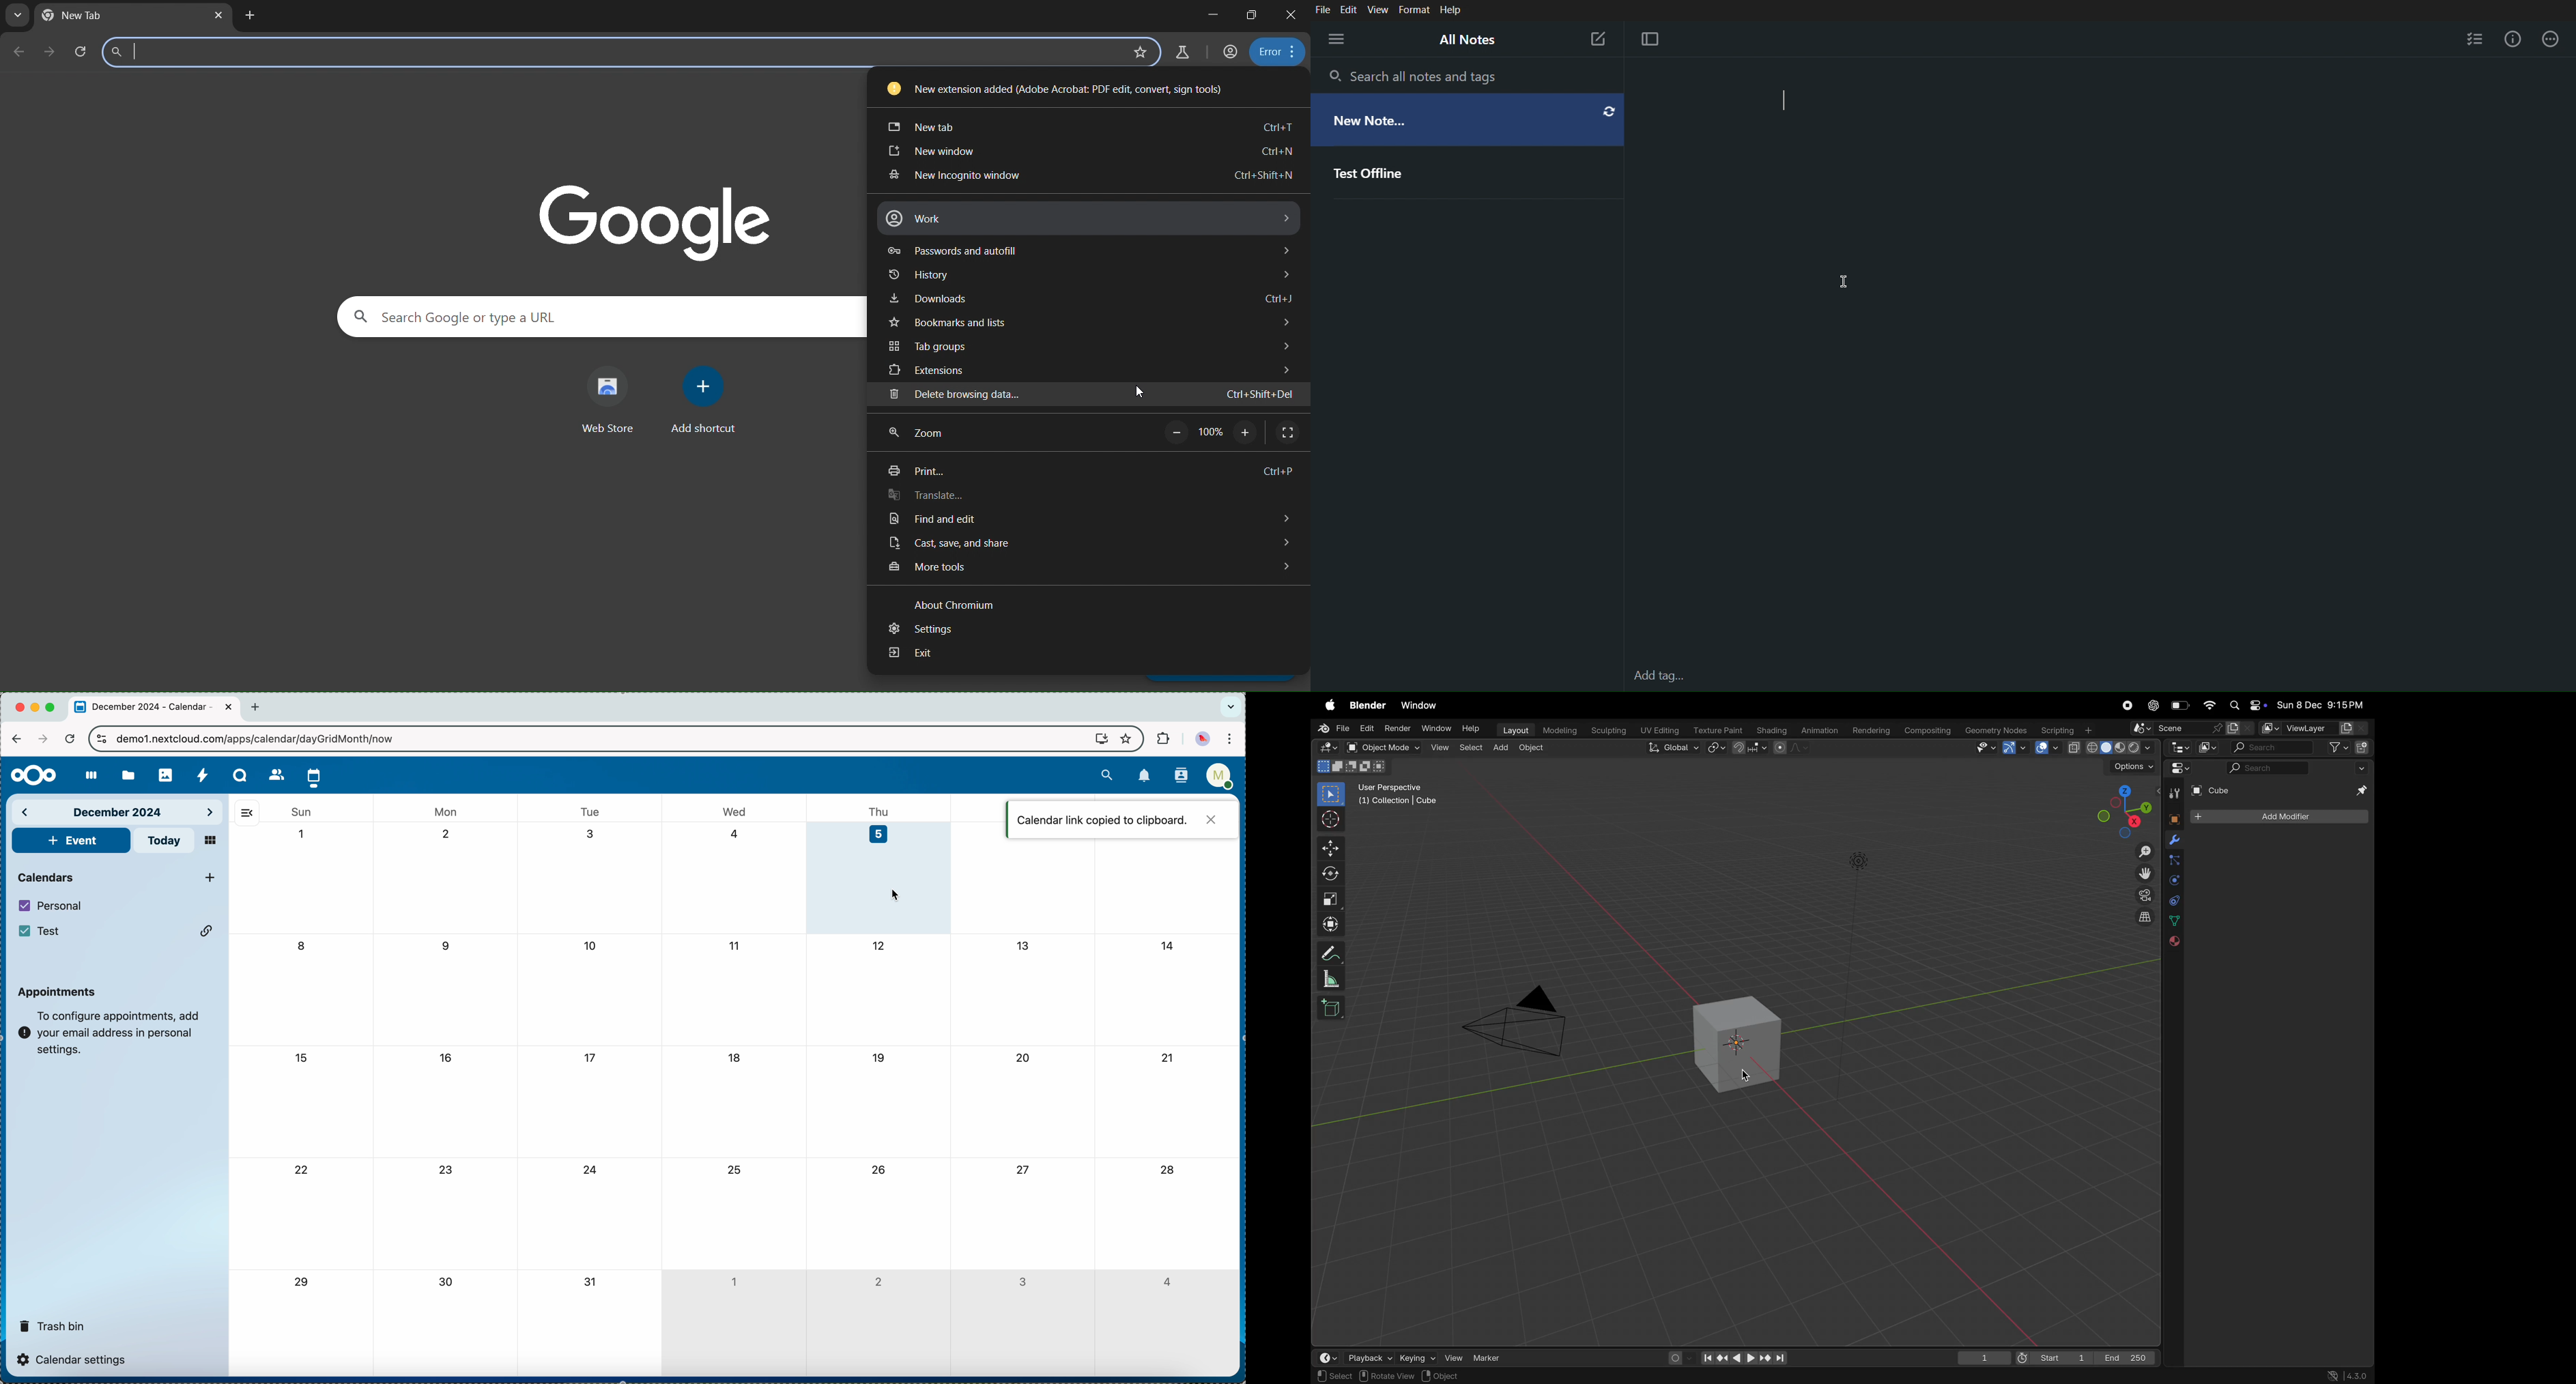  Describe the element at coordinates (1089, 300) in the screenshot. I see `downloads` at that location.